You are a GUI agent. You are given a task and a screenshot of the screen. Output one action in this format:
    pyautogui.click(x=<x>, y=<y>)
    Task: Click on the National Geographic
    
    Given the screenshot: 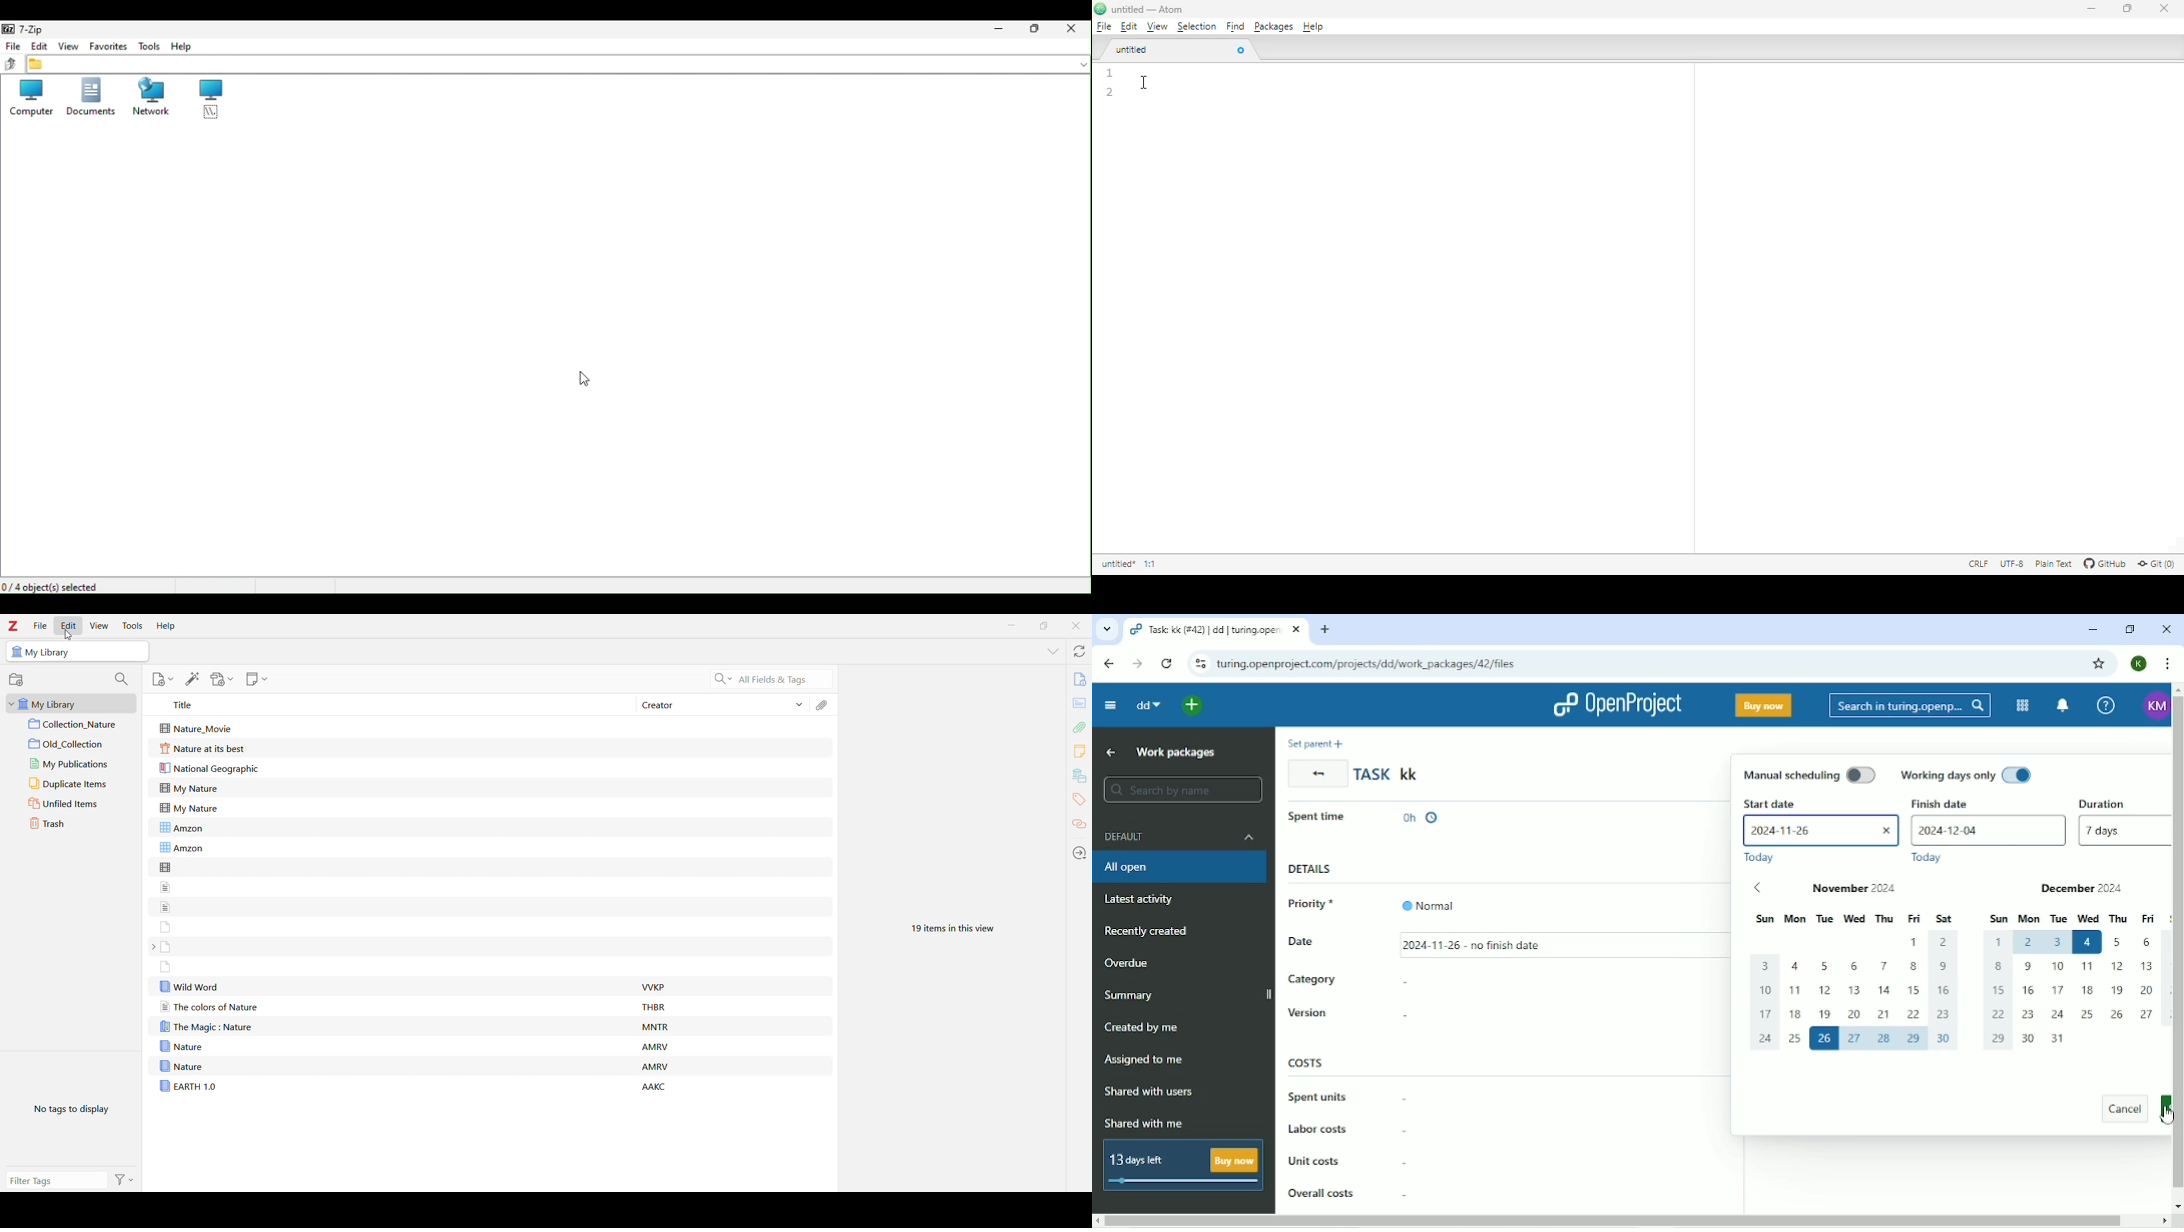 What is the action you would take?
    pyautogui.click(x=214, y=769)
    